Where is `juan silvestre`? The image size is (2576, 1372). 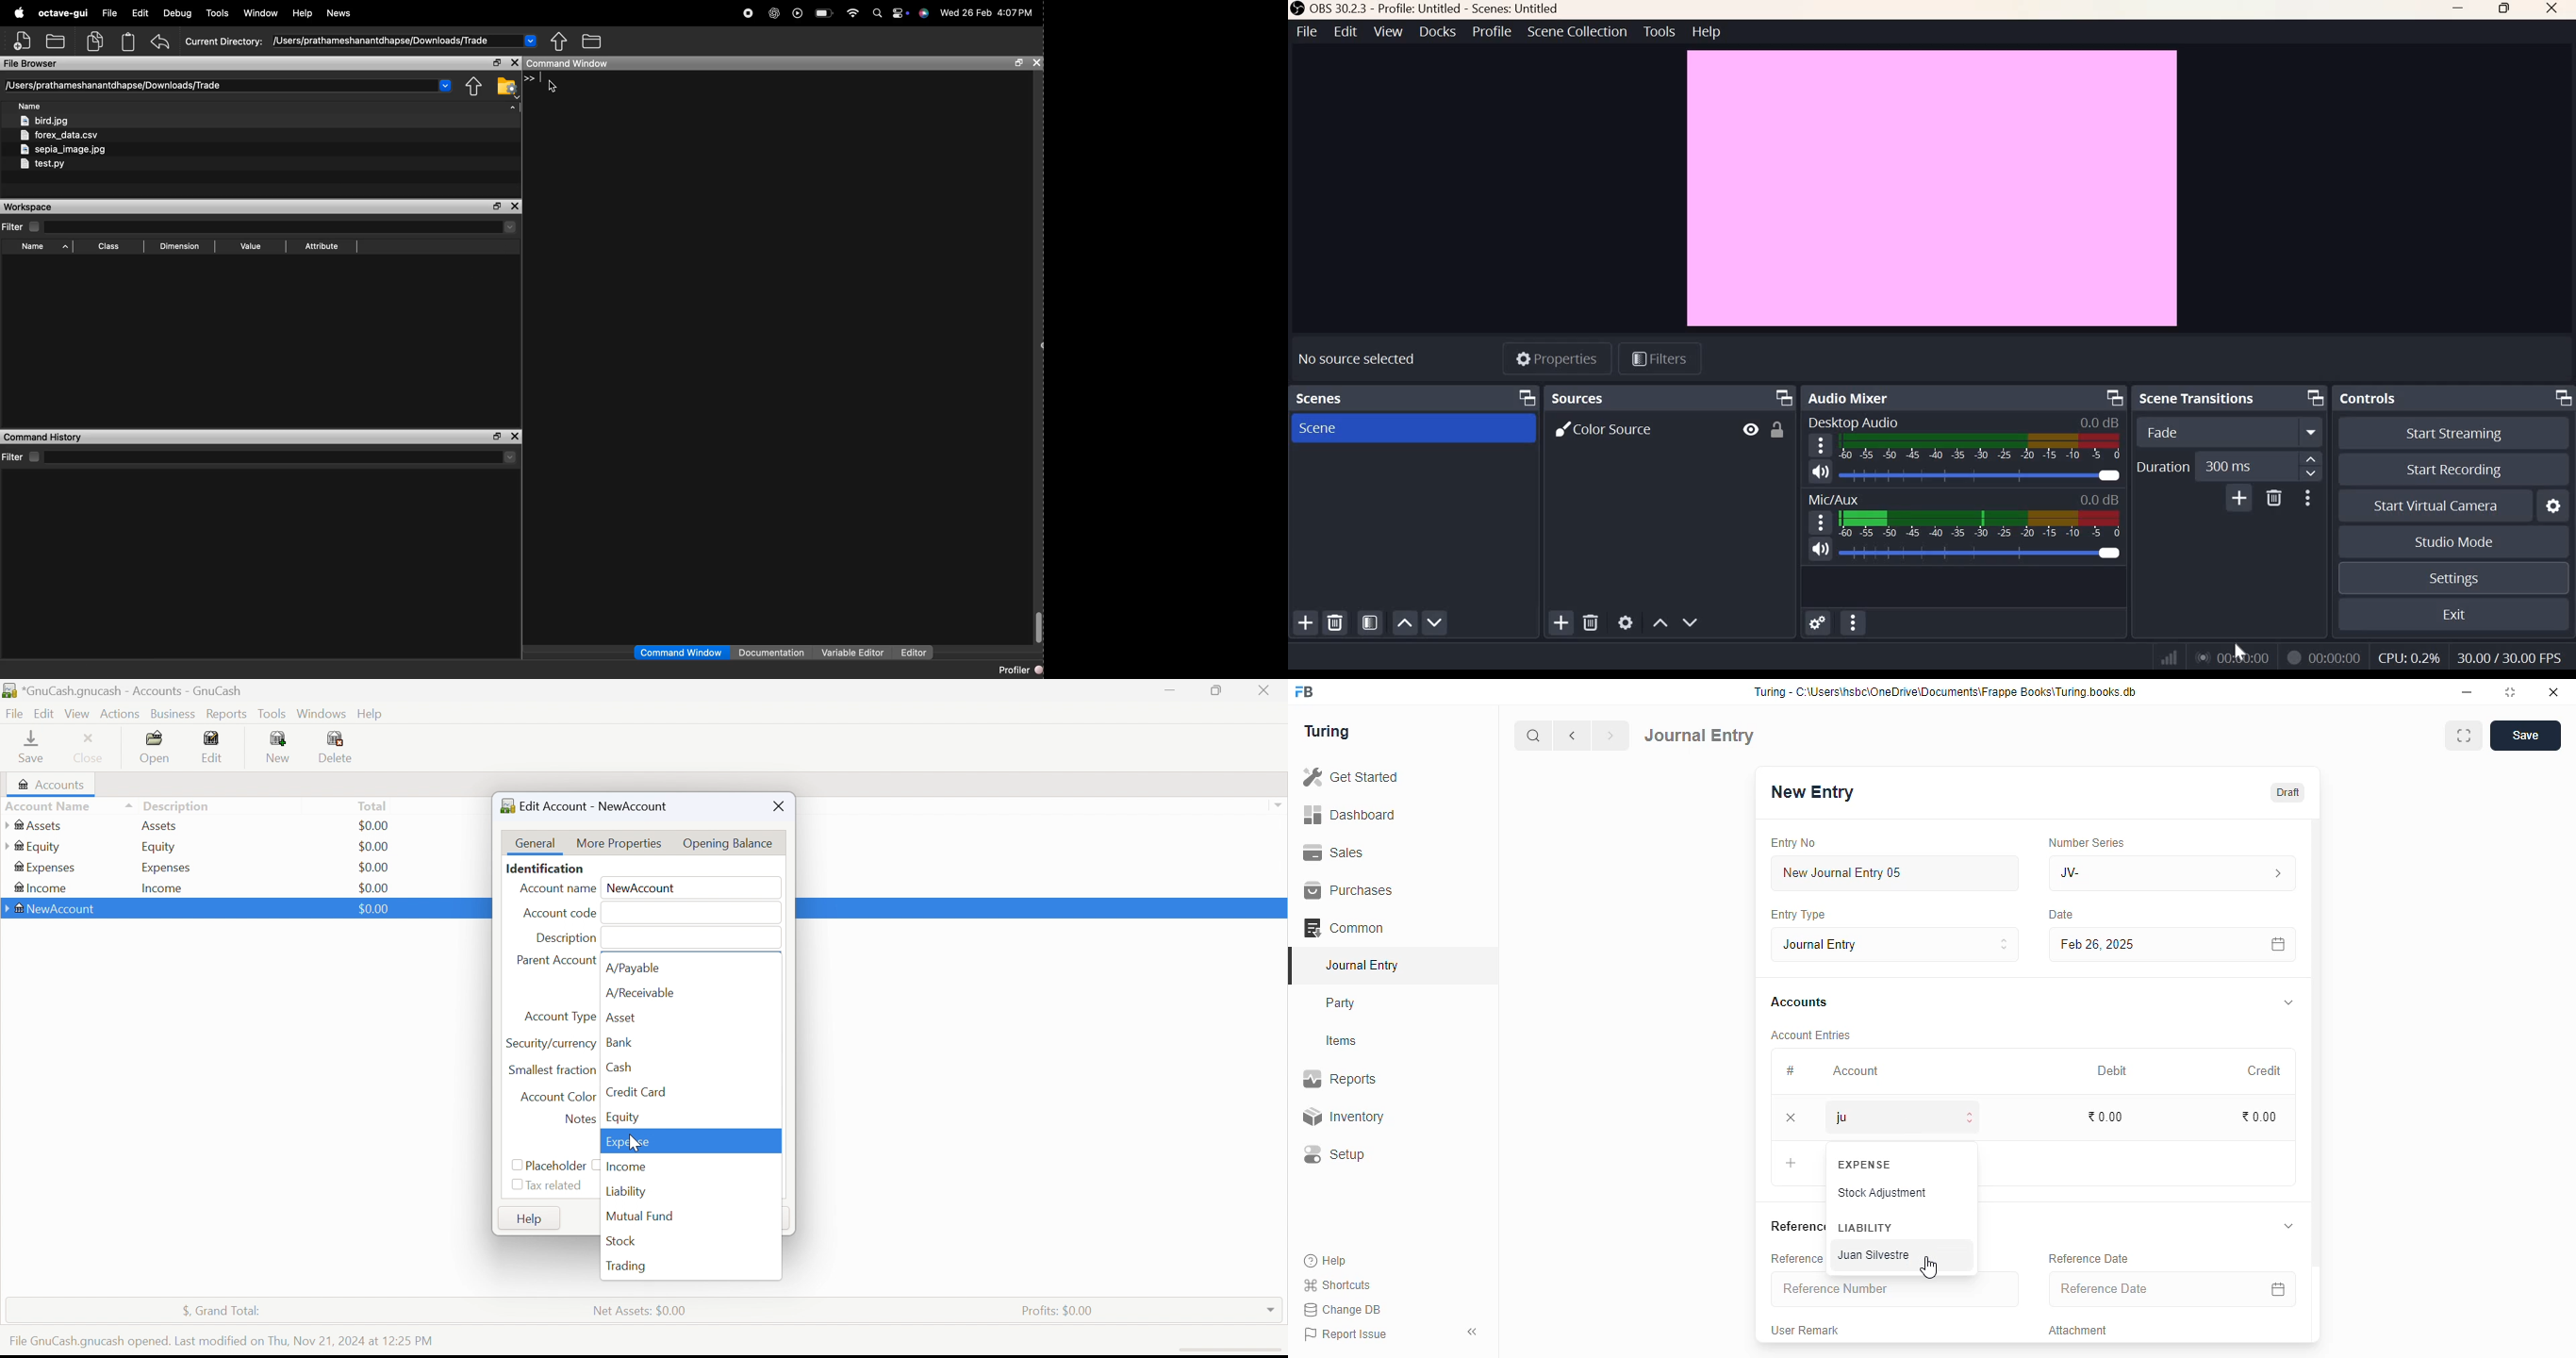 juan silvestre is located at coordinates (1872, 1255).